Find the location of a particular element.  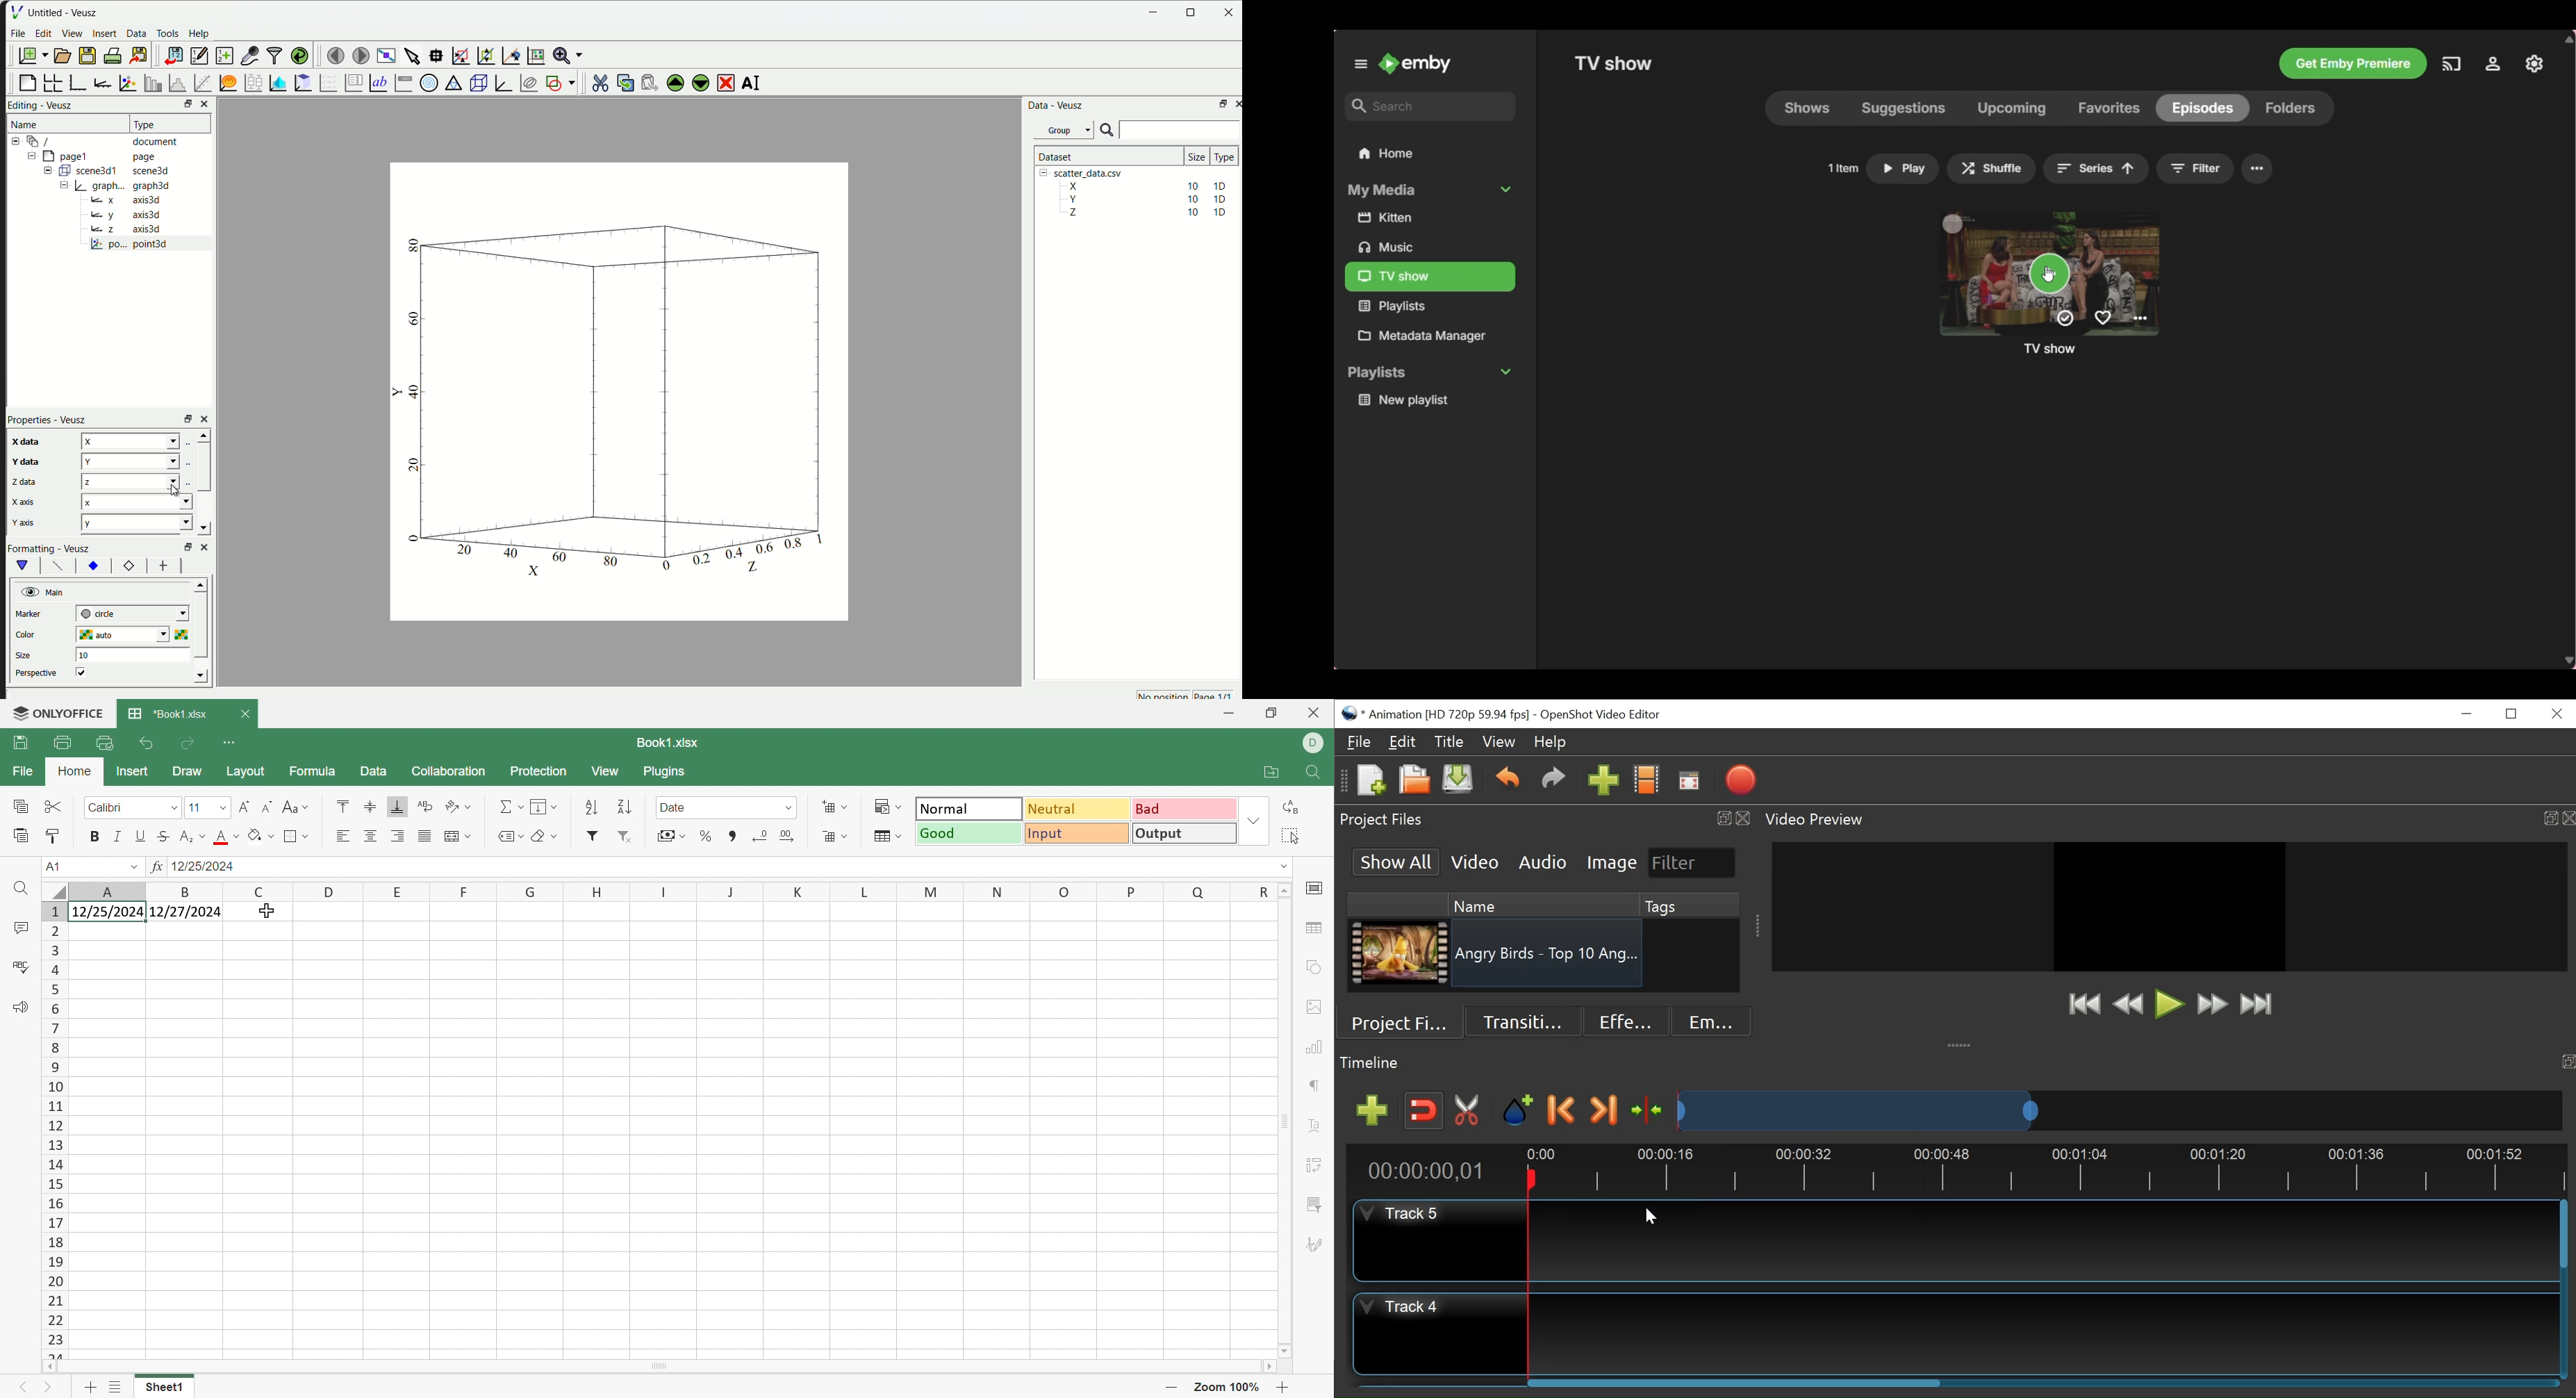

Increment font size is located at coordinates (244, 806).